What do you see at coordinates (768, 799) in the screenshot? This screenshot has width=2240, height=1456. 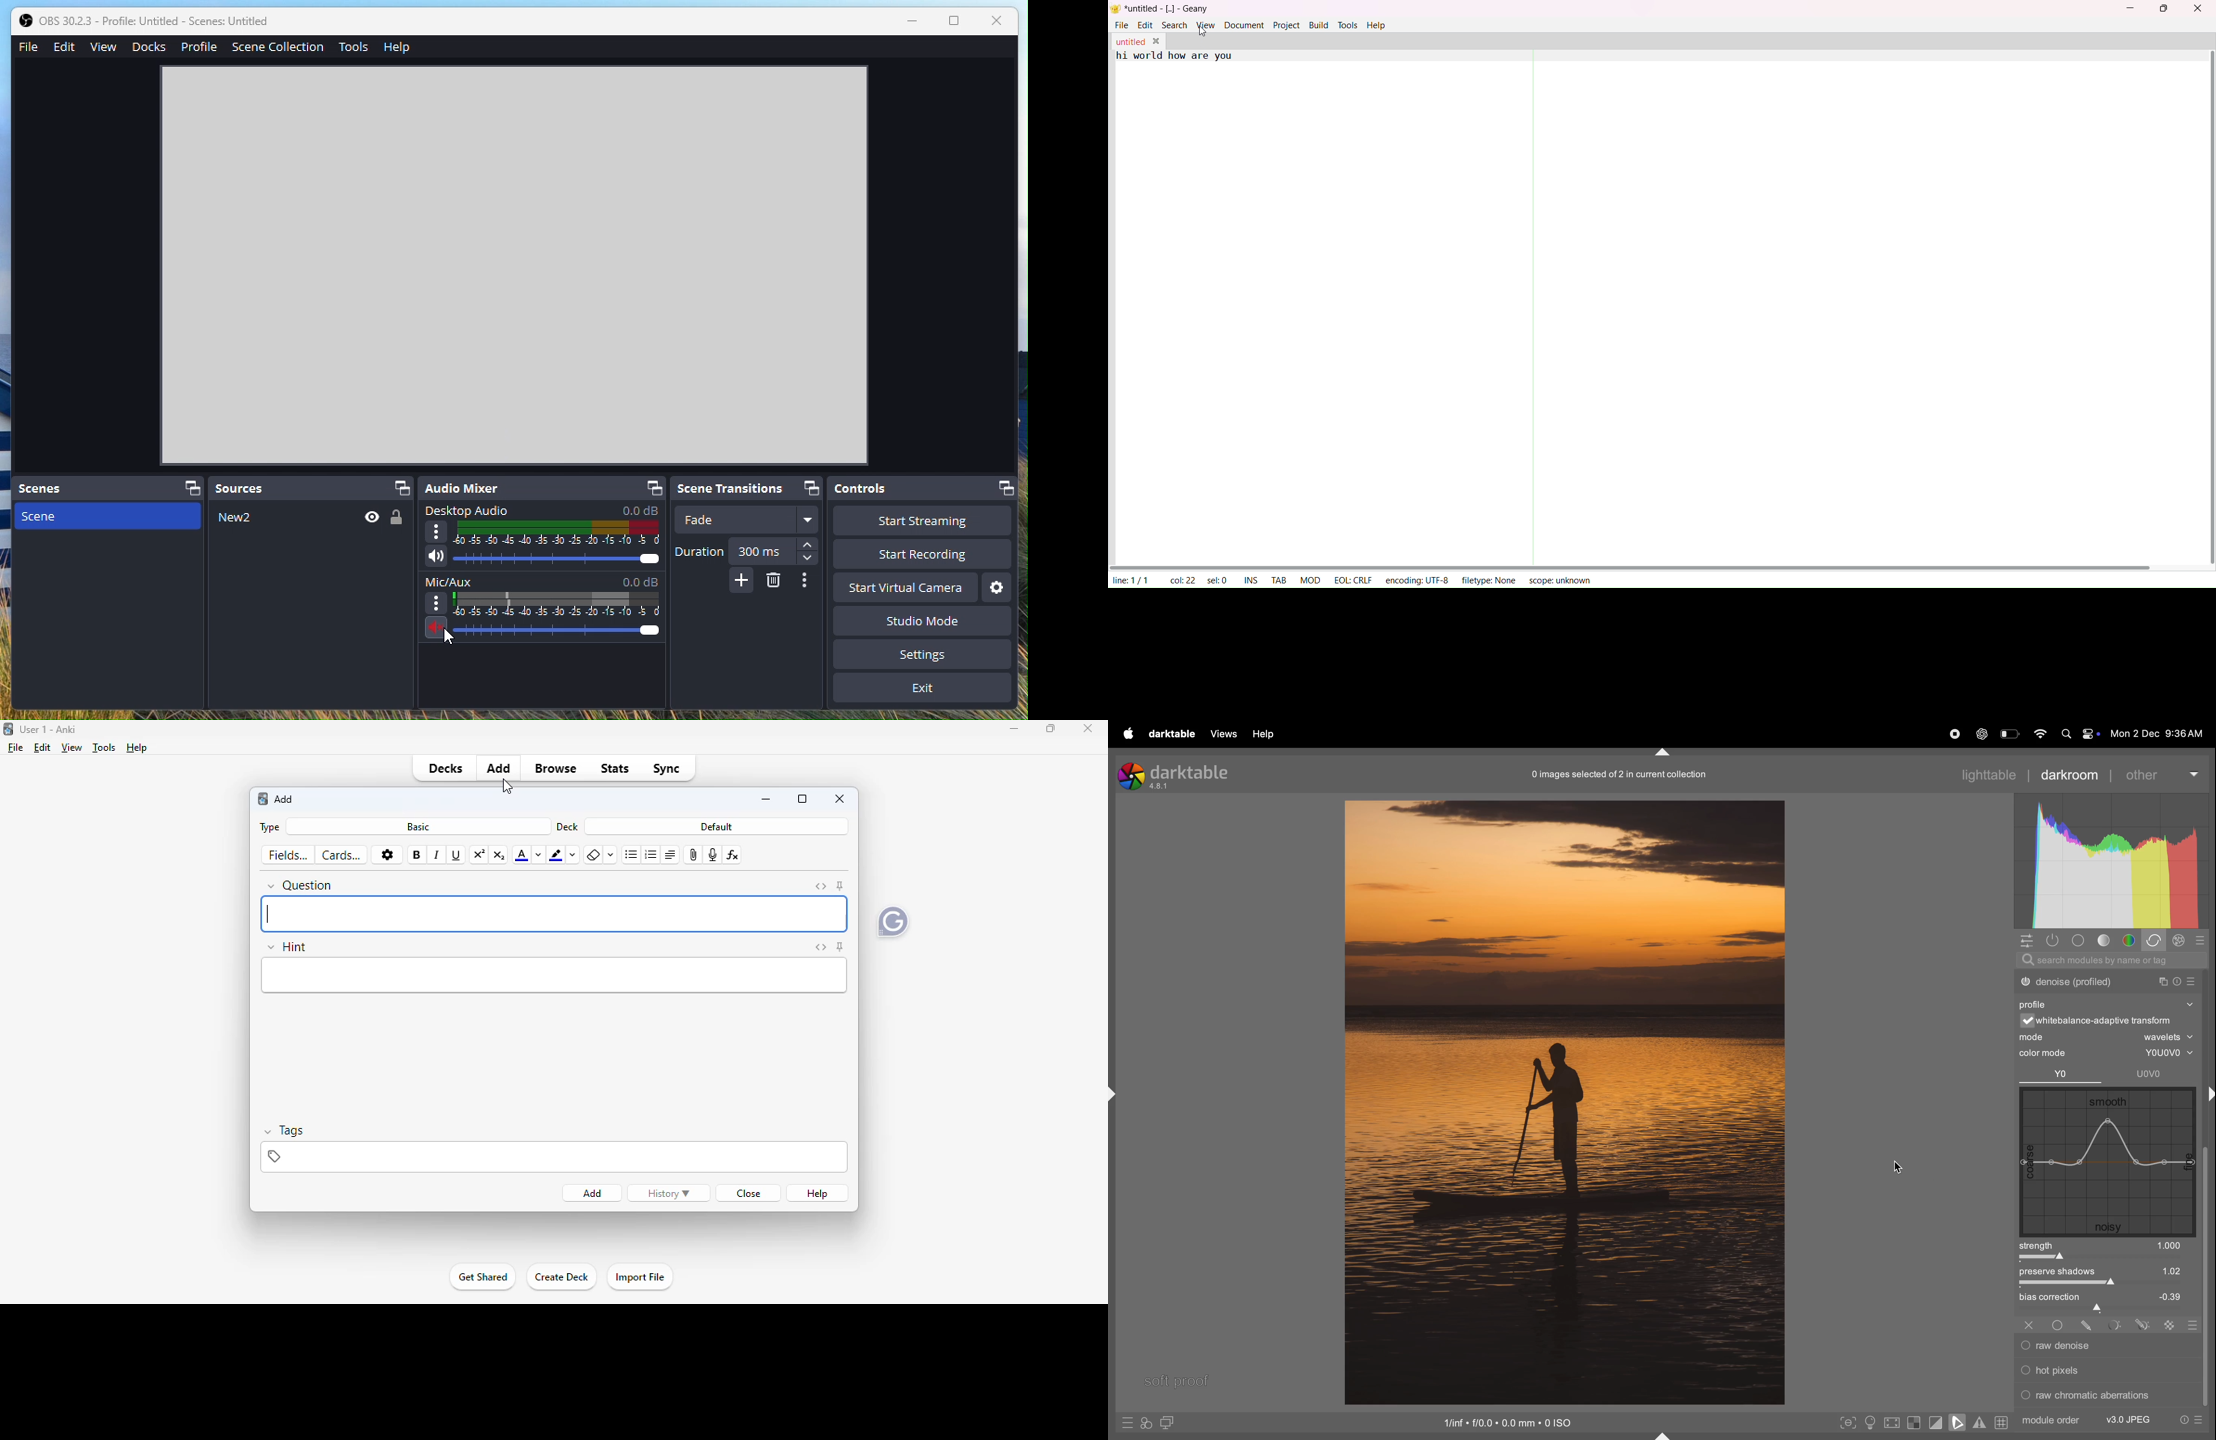 I see `minimize` at bounding box center [768, 799].